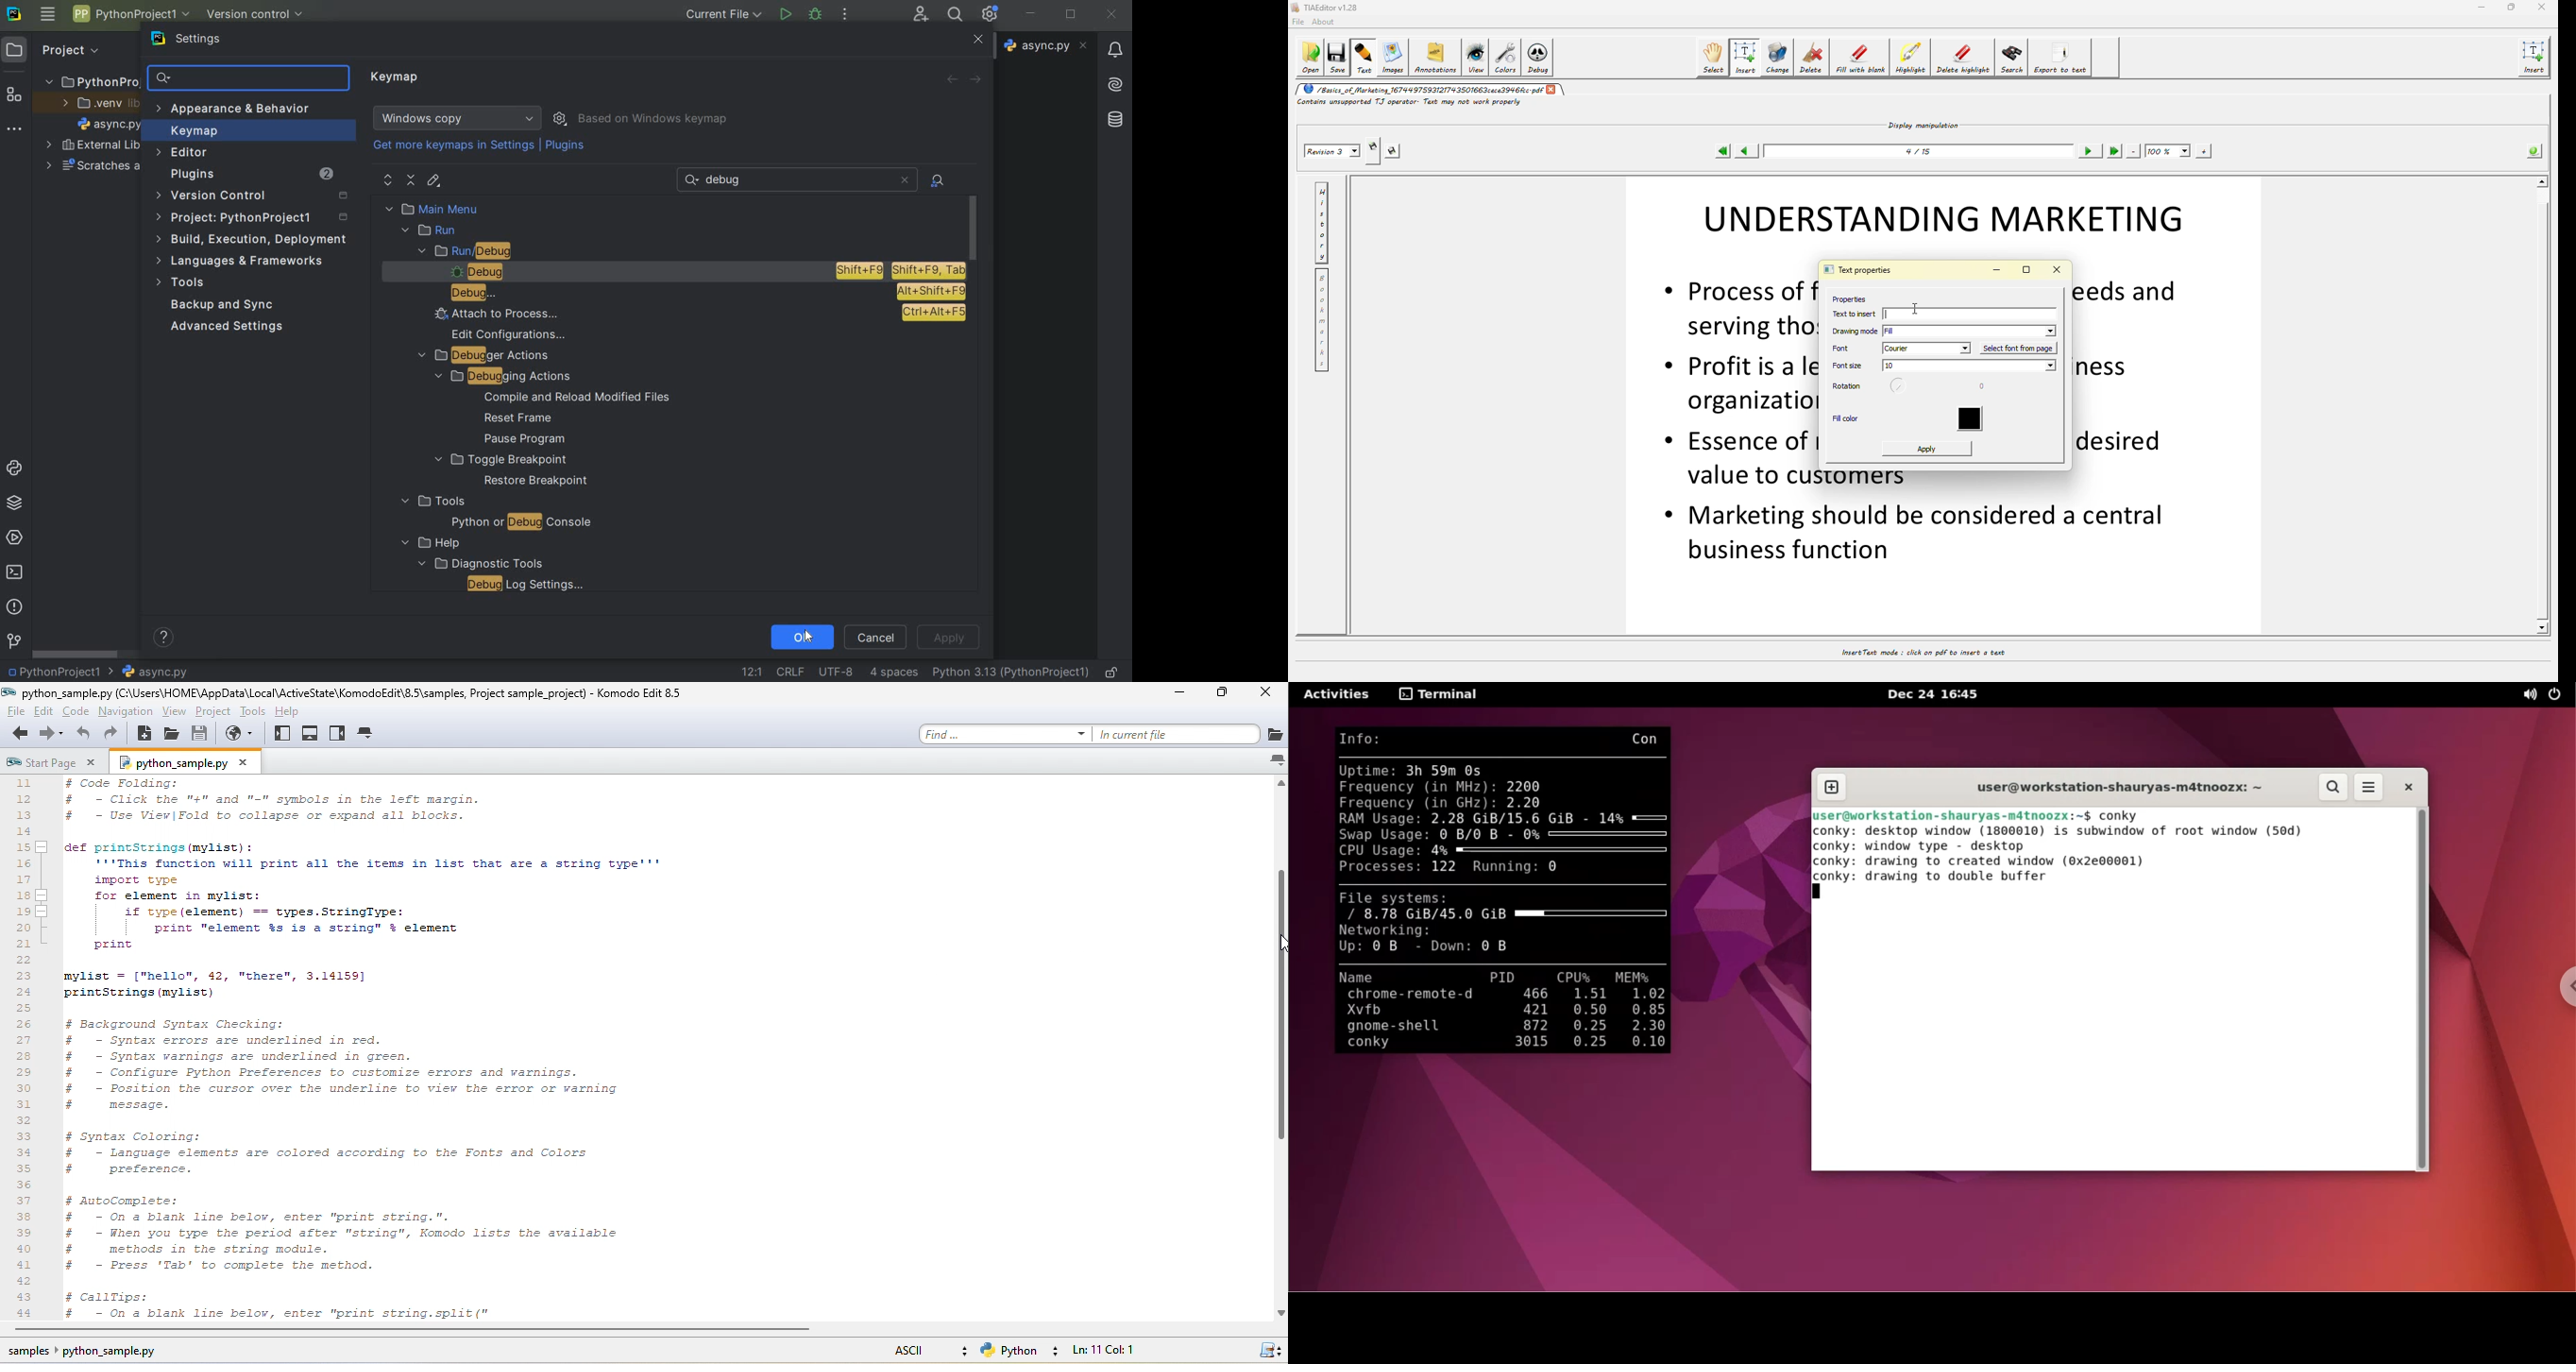 The image size is (2576, 1372). What do you see at coordinates (877, 636) in the screenshot?
I see `cancel` at bounding box center [877, 636].